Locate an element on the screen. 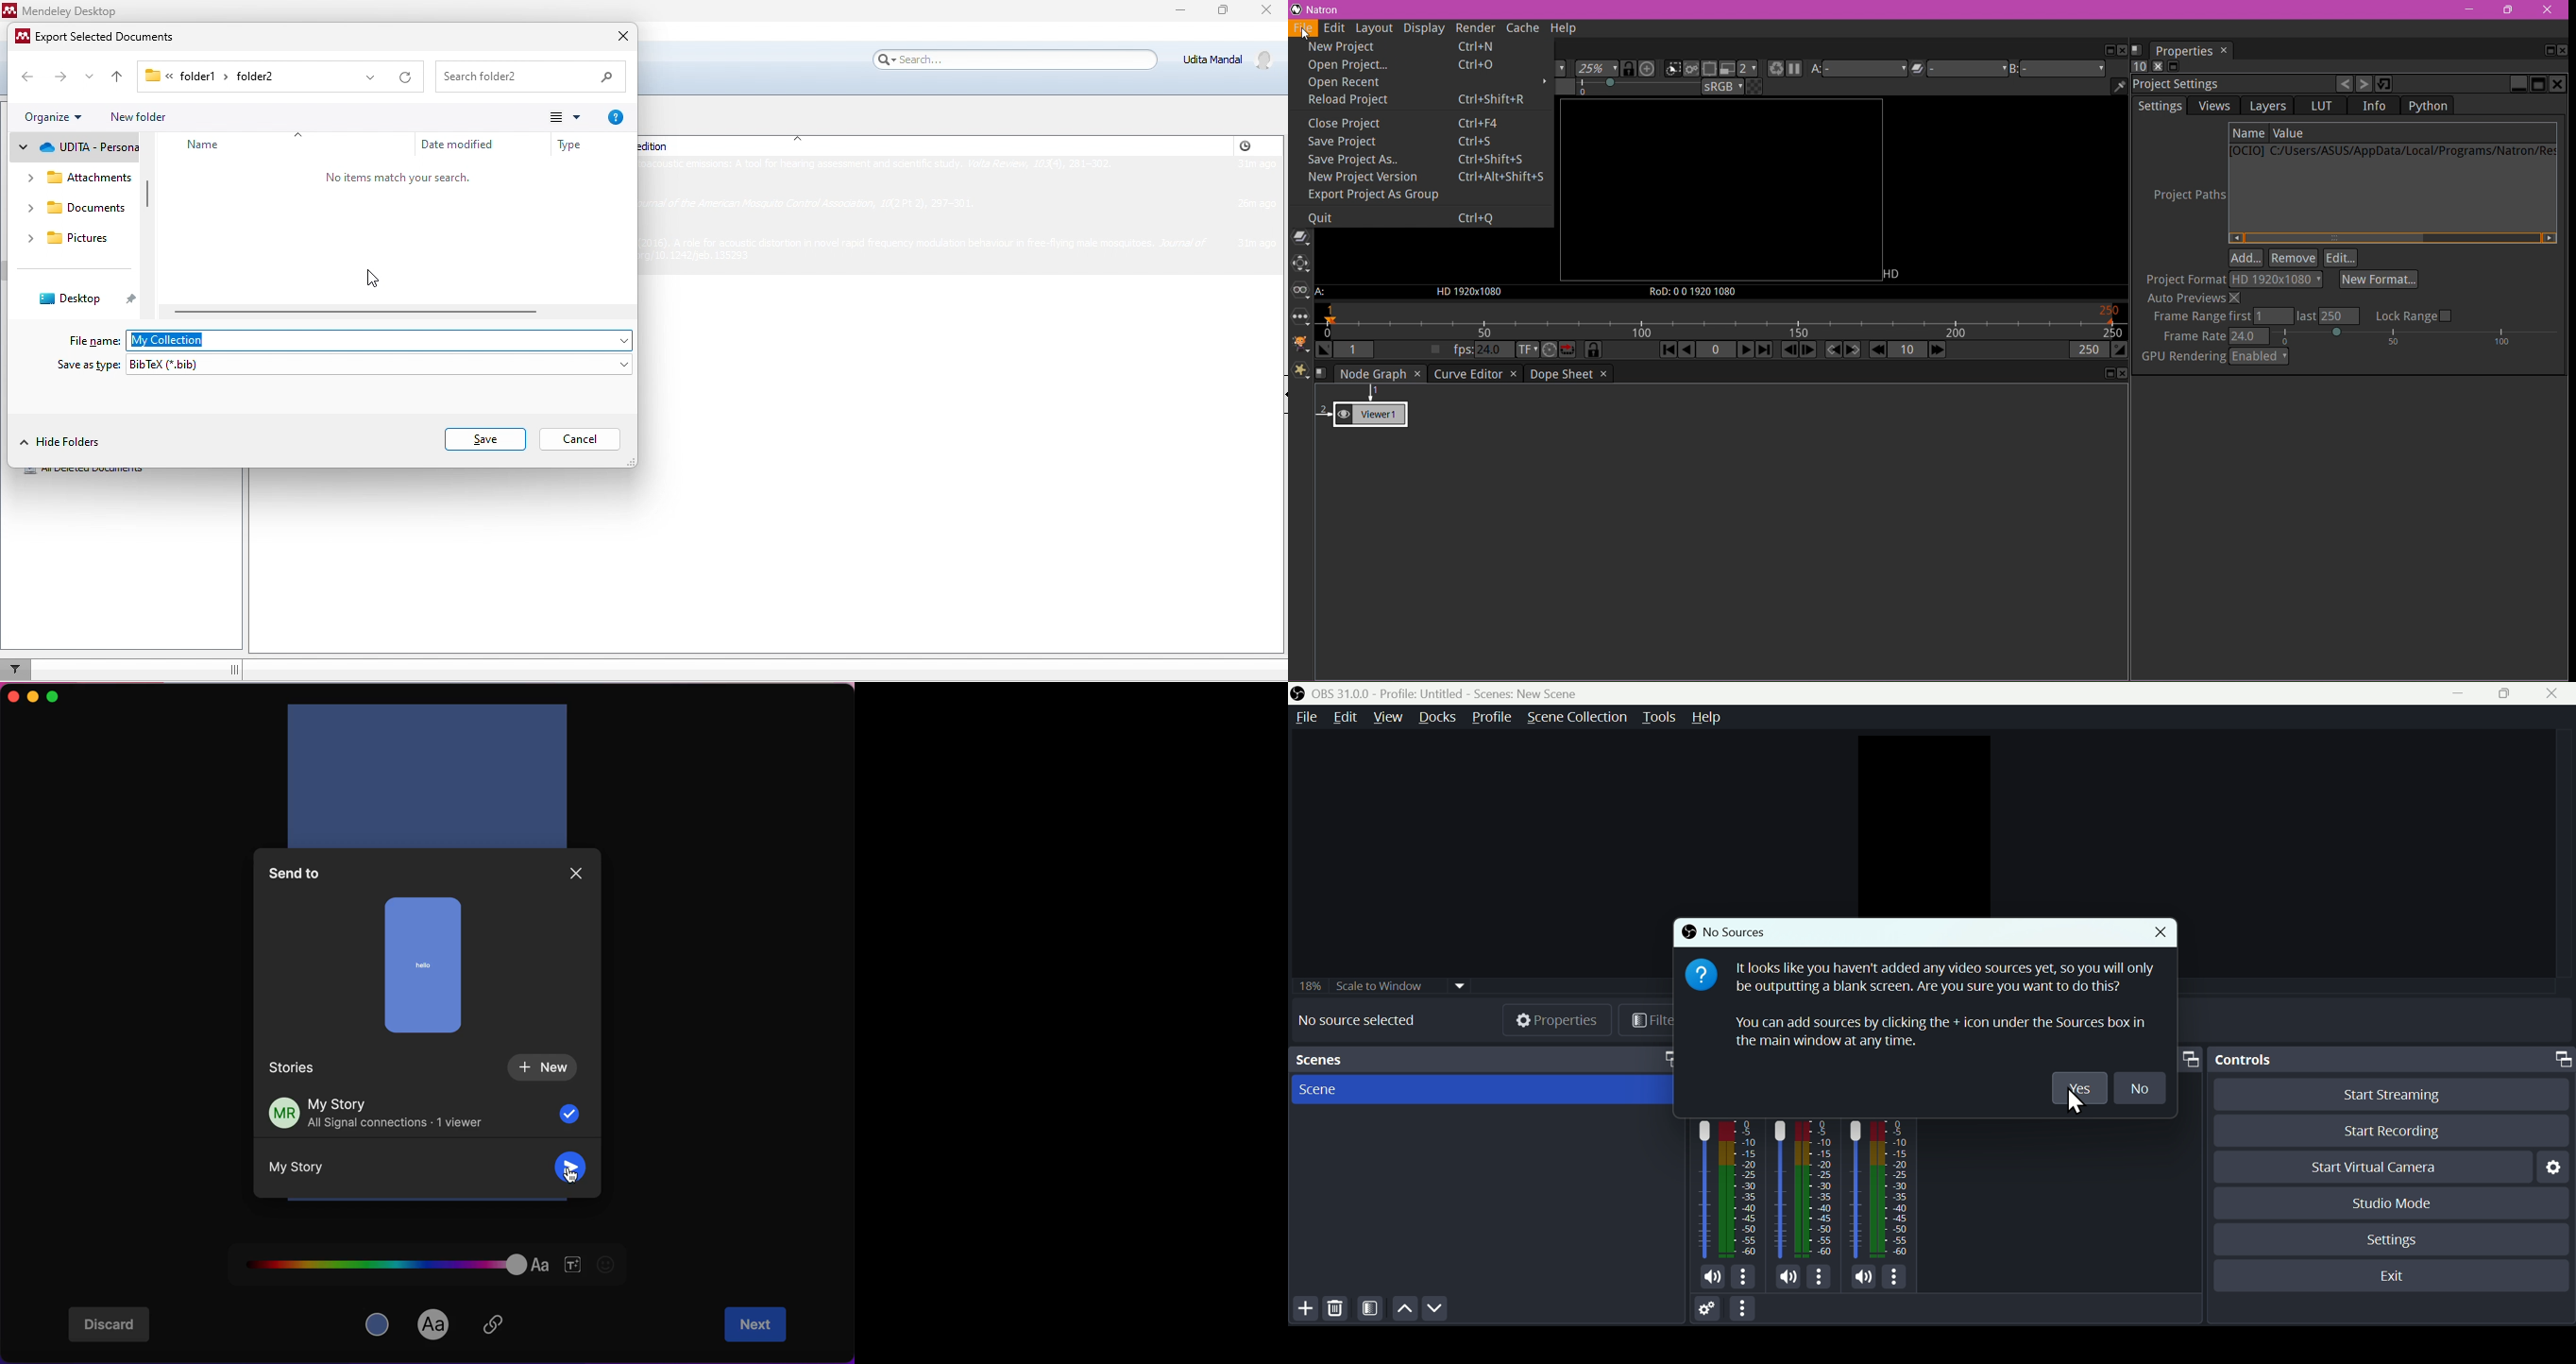 This screenshot has height=1372, width=2576. forward is located at coordinates (58, 75).